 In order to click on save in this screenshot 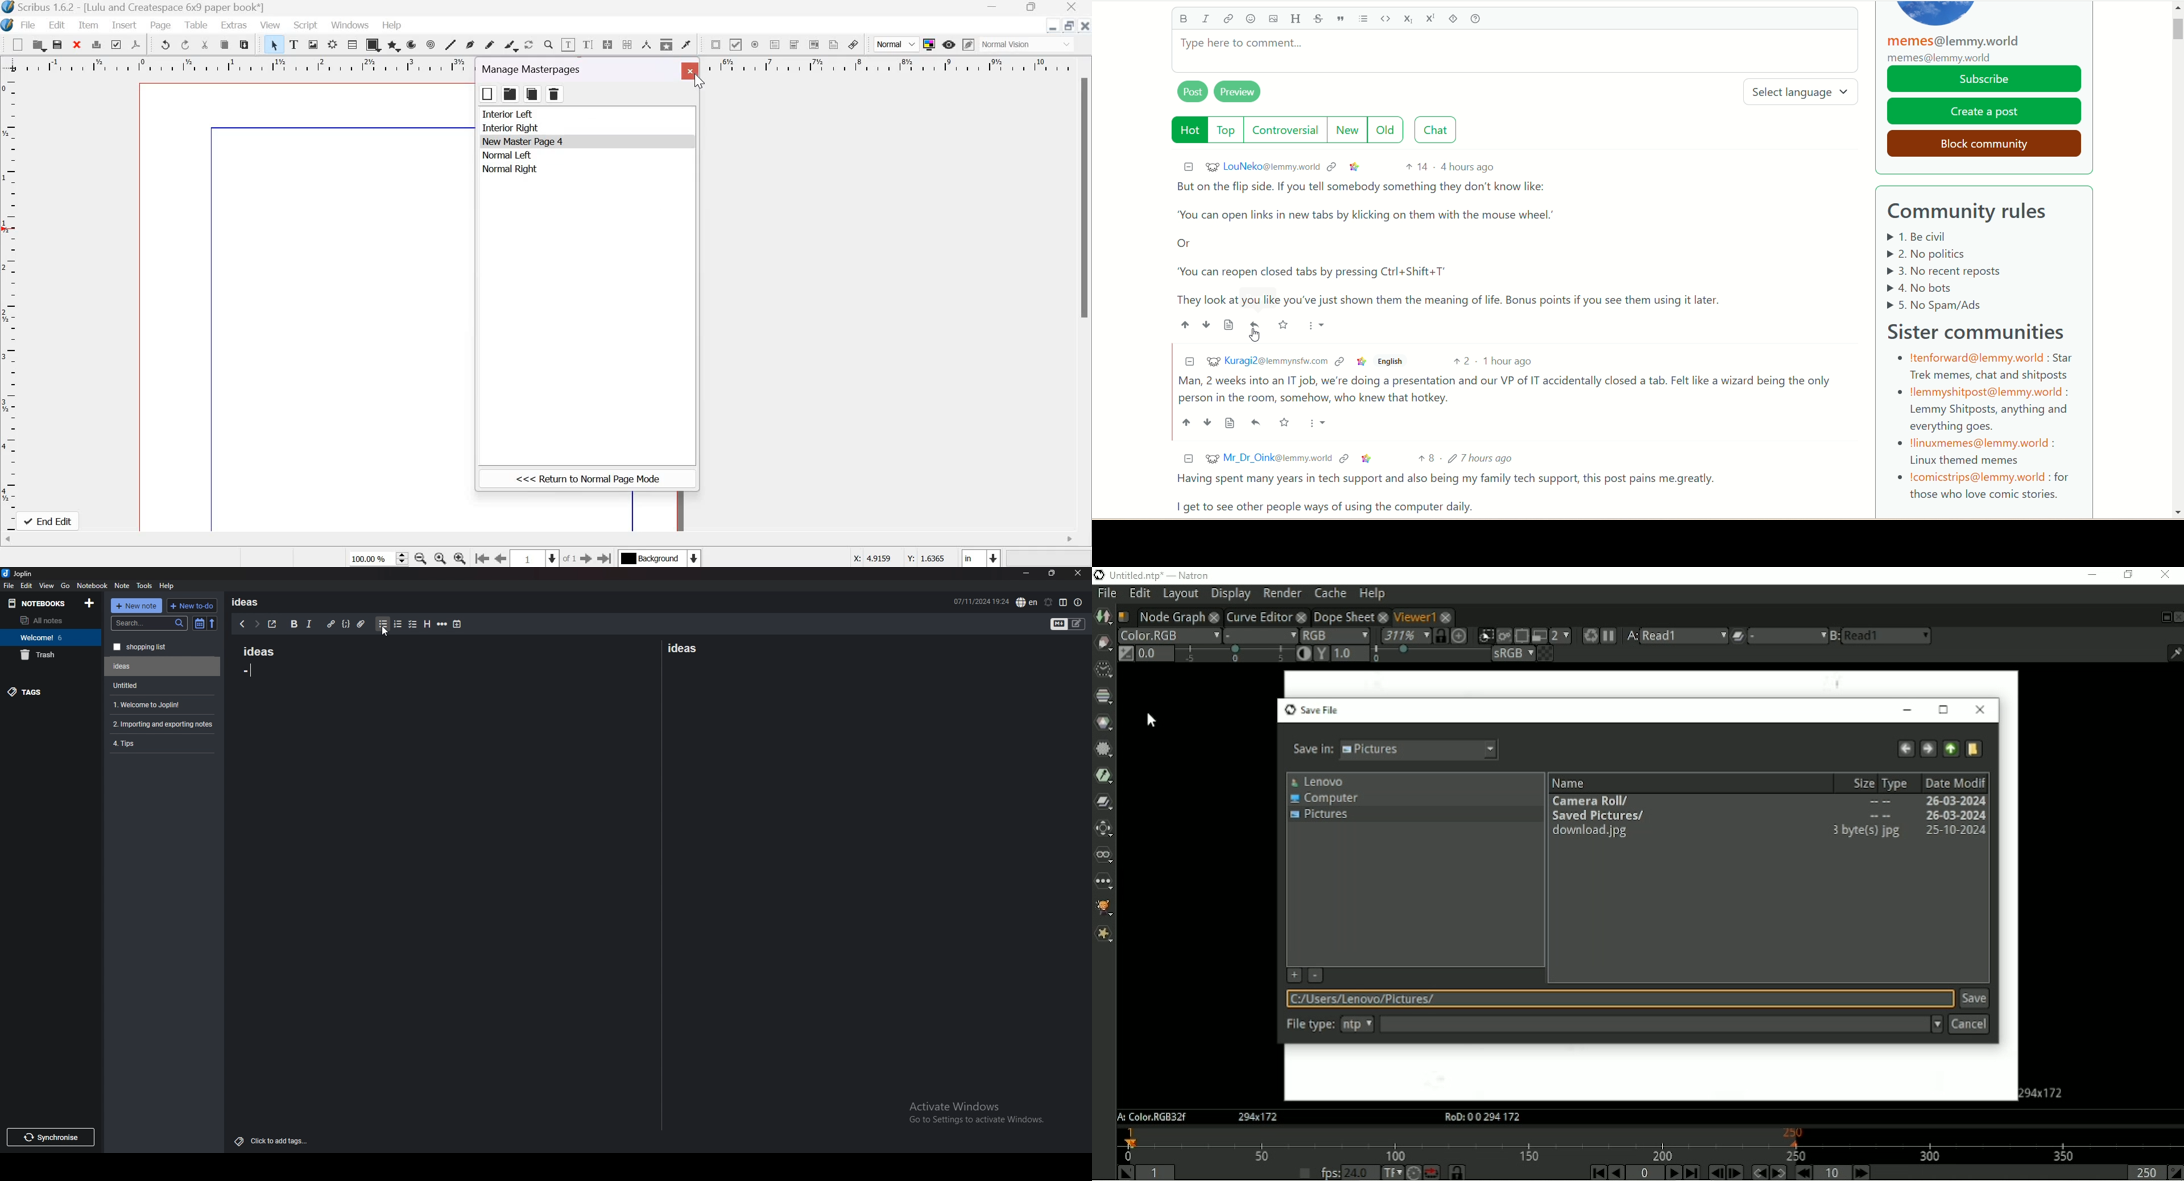, I will do `click(1284, 325)`.